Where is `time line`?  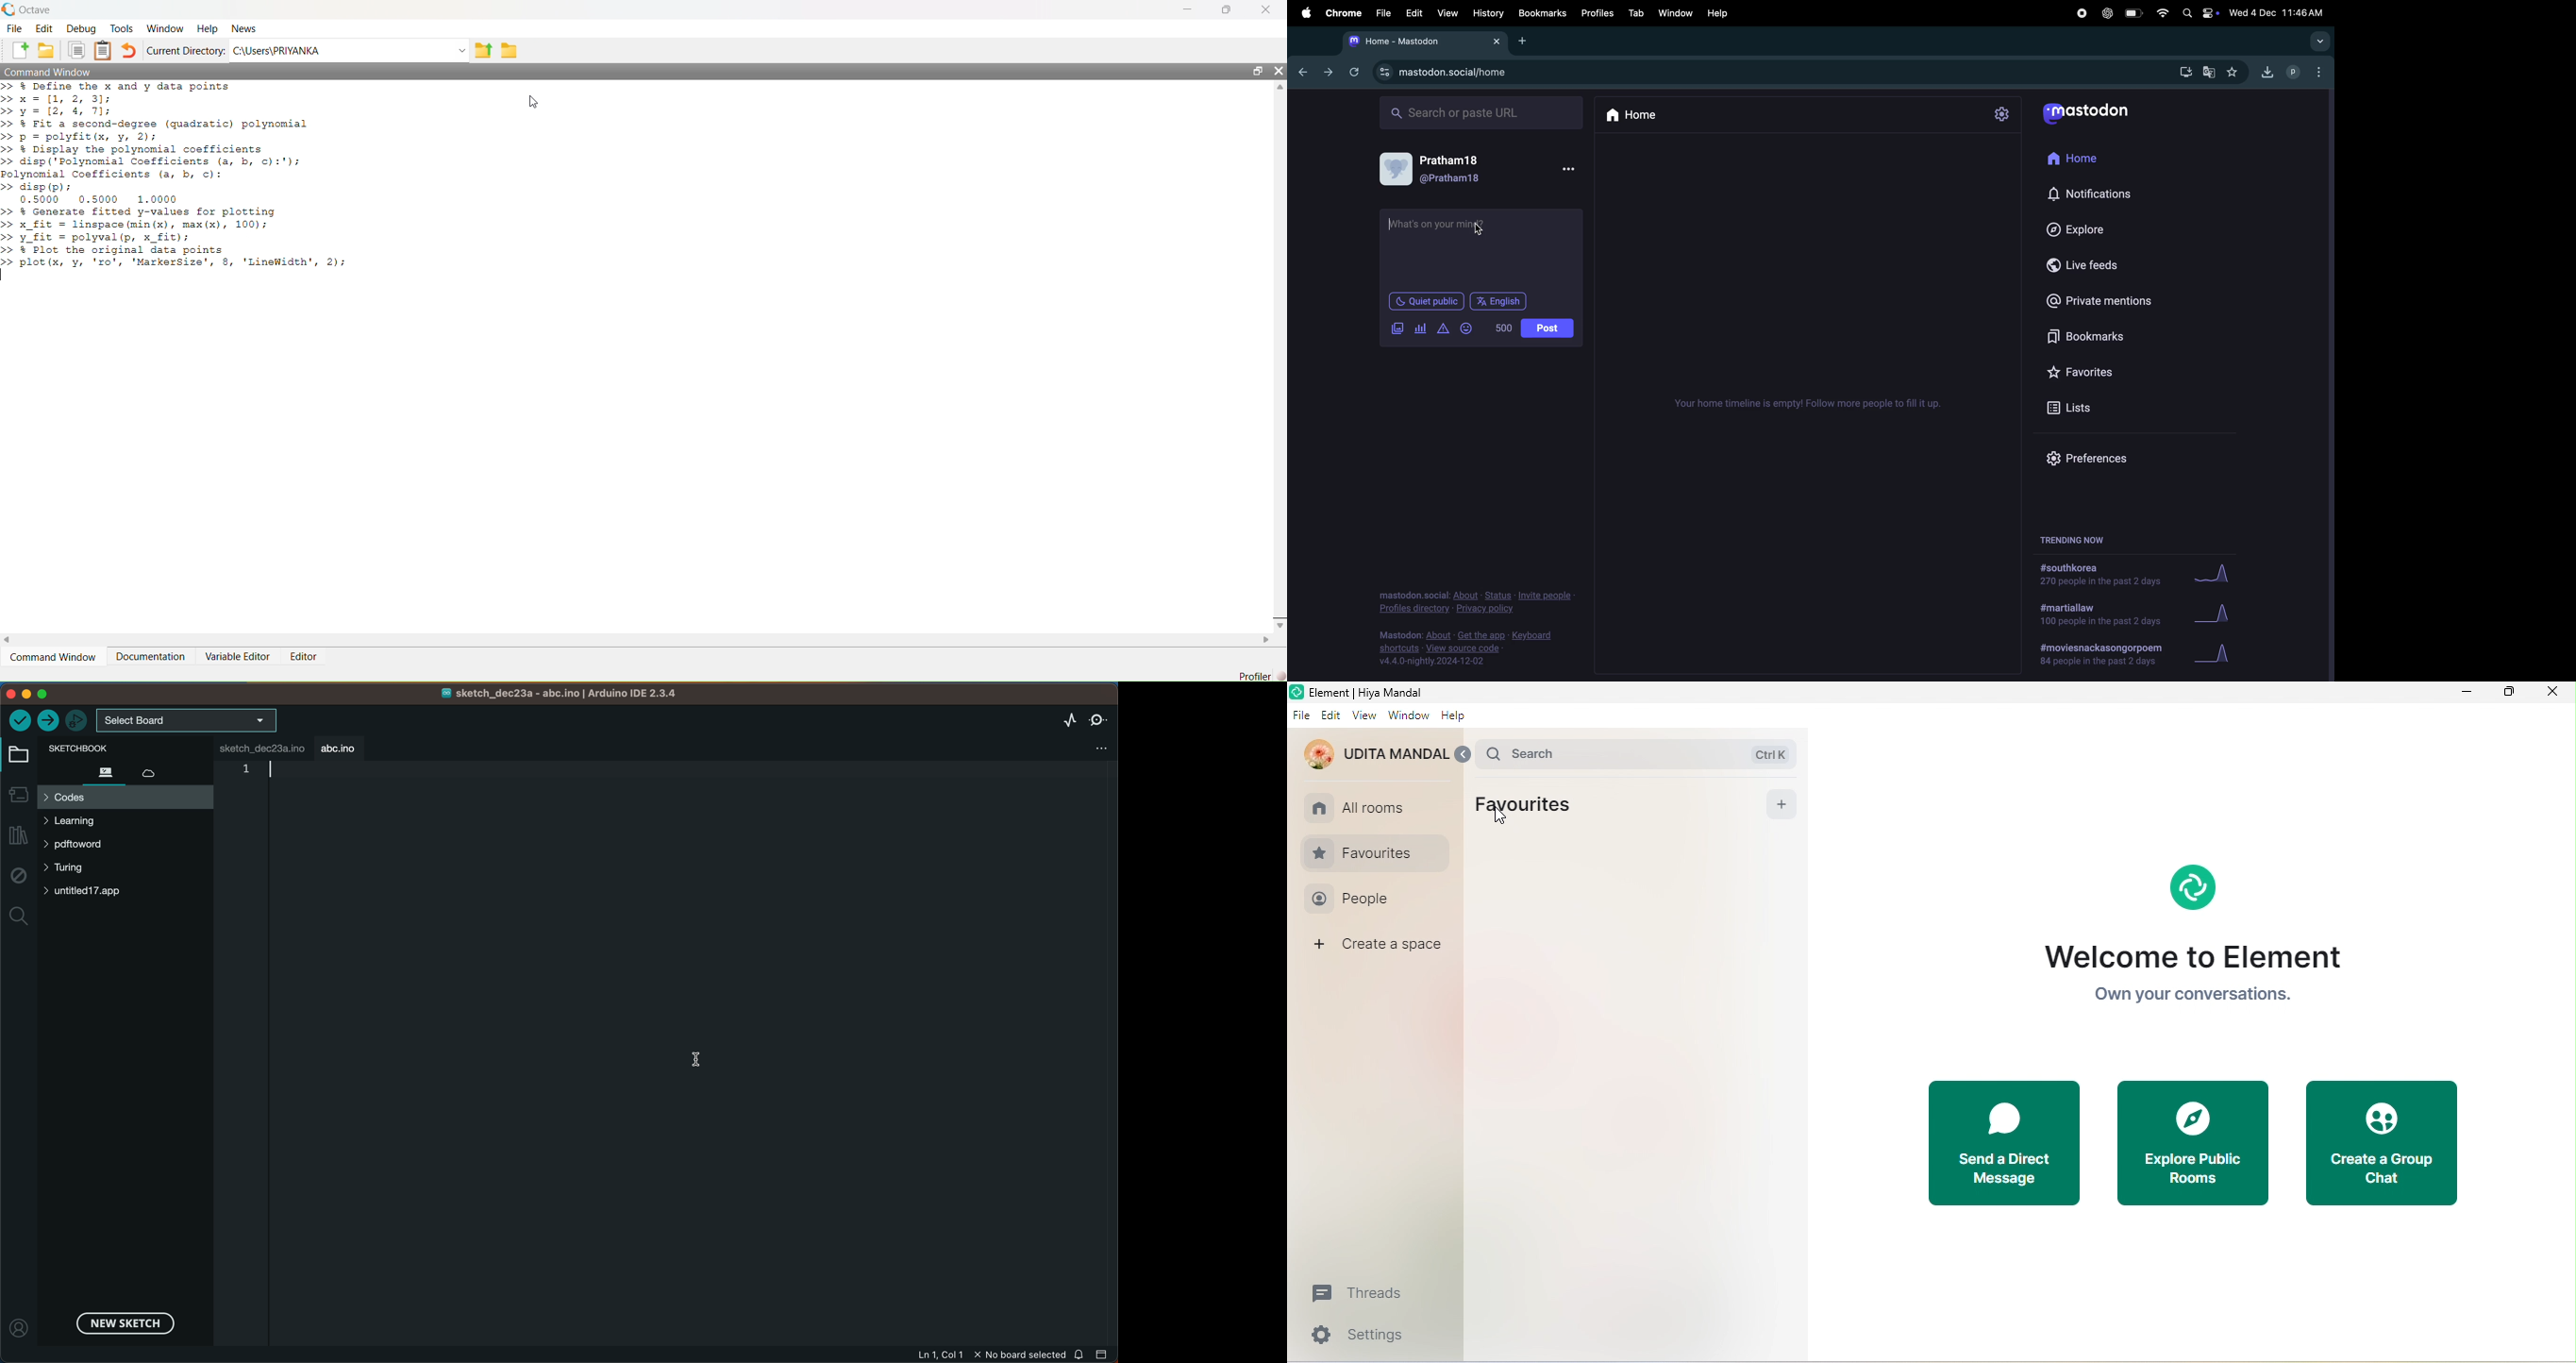 time line is located at coordinates (1814, 405).